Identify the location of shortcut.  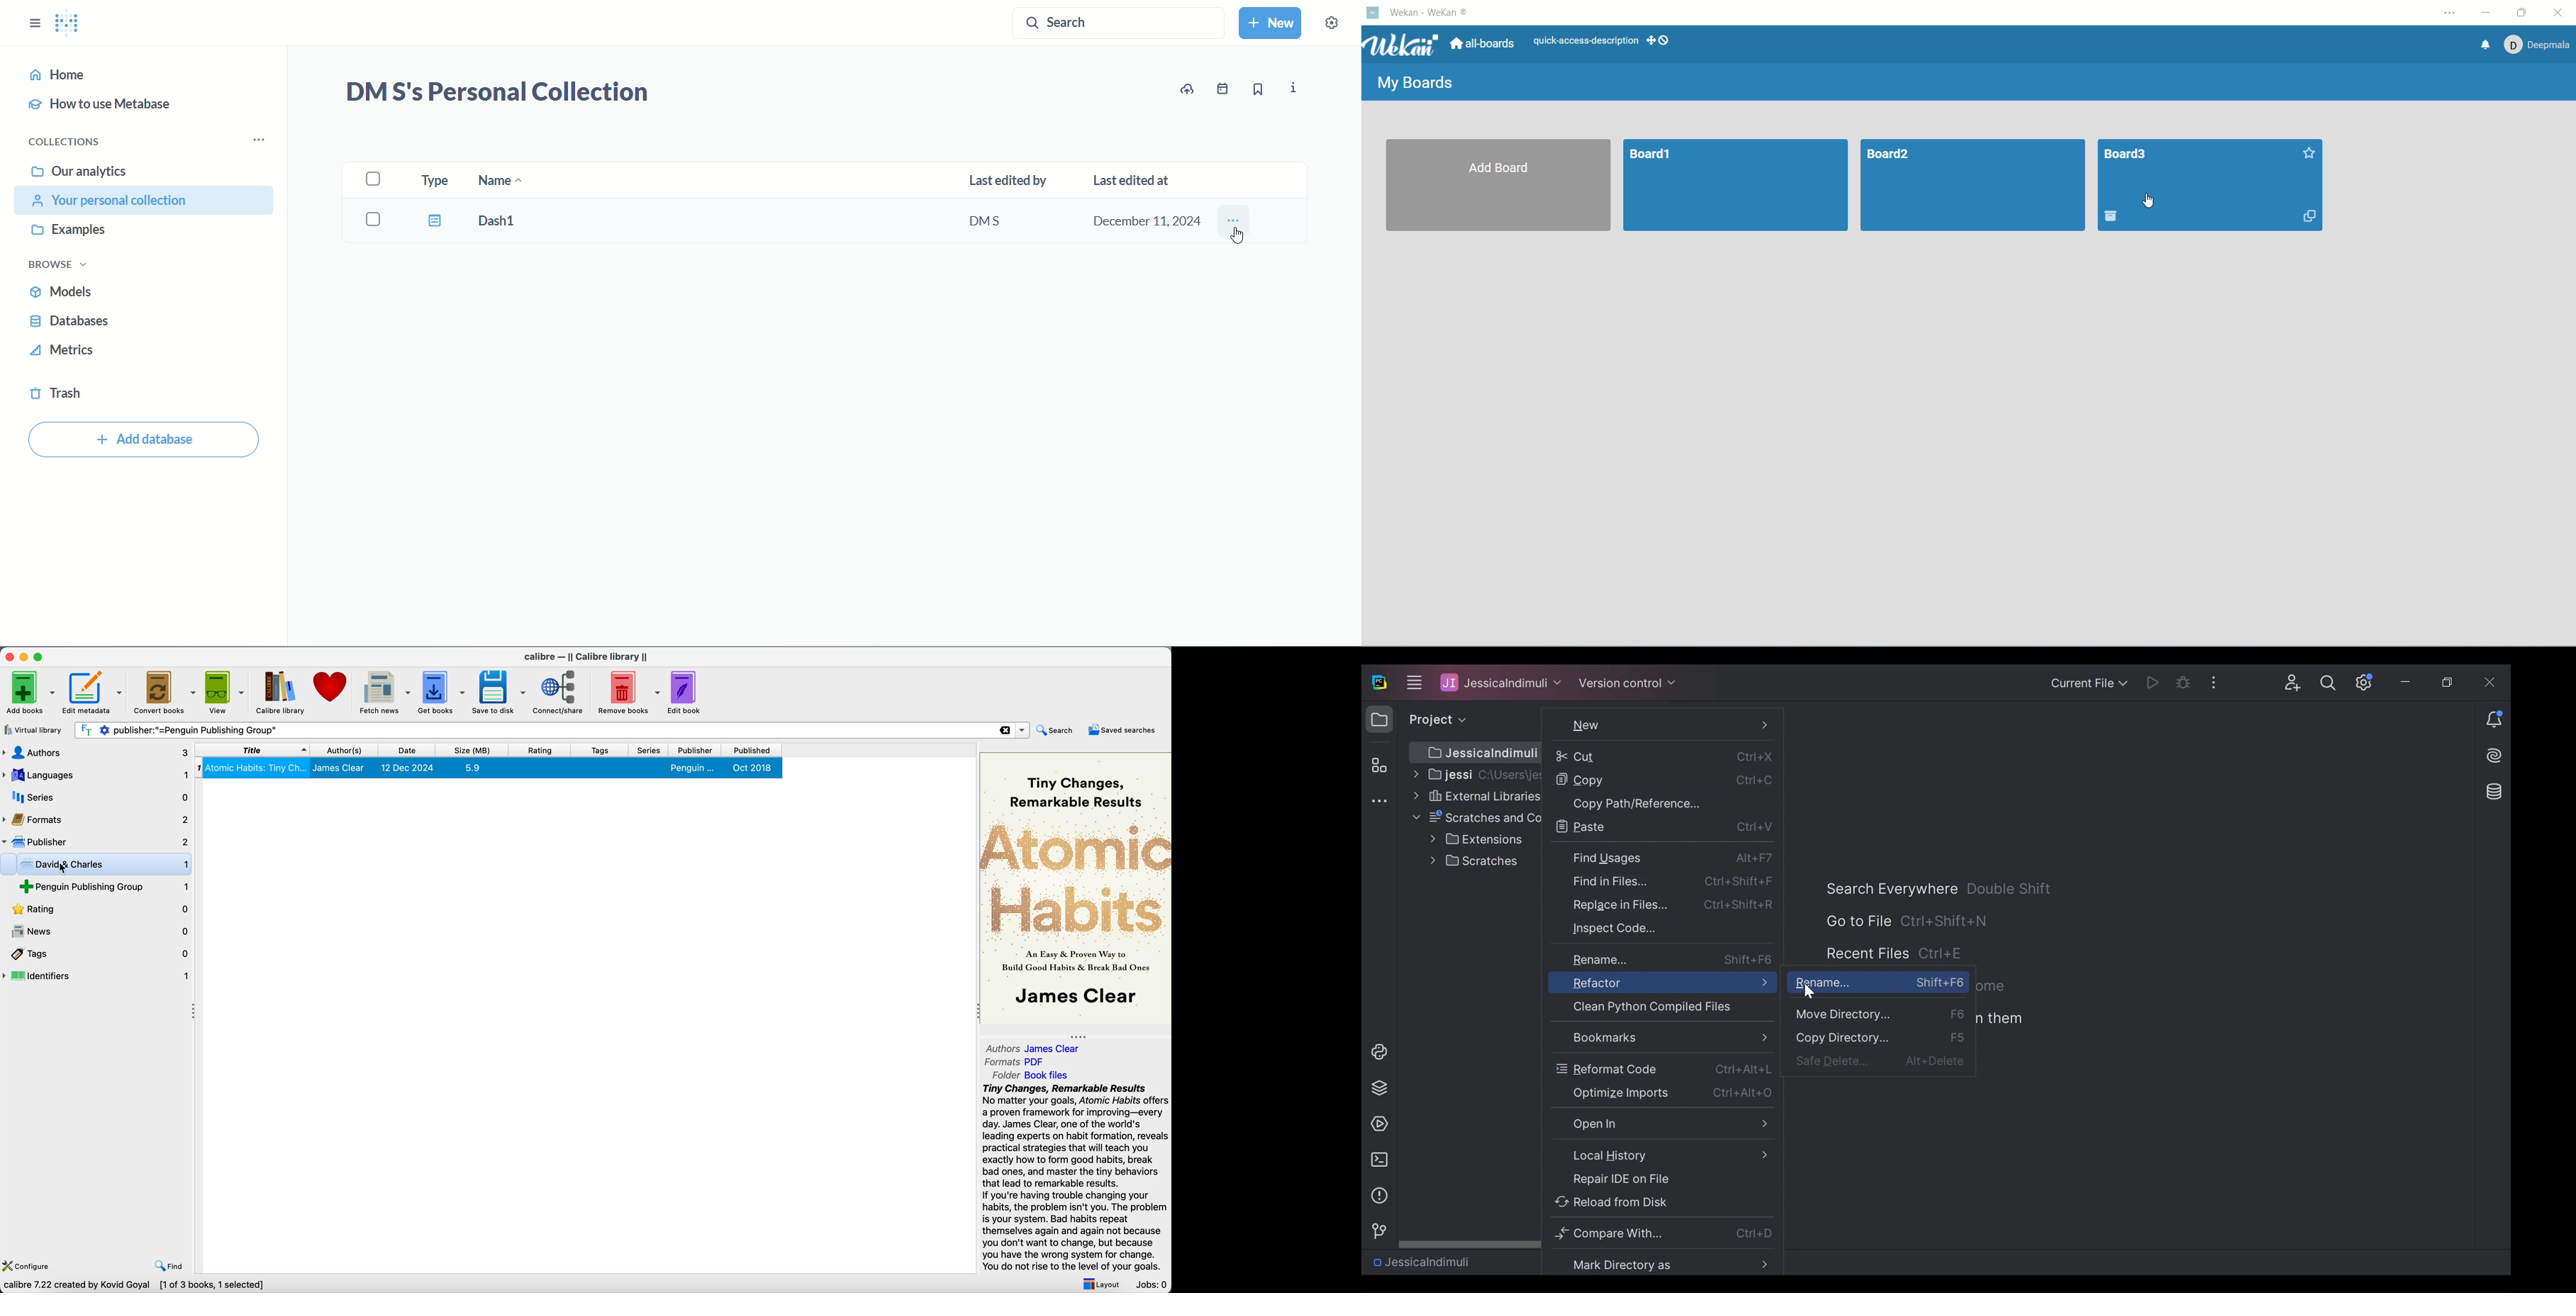
(1945, 920).